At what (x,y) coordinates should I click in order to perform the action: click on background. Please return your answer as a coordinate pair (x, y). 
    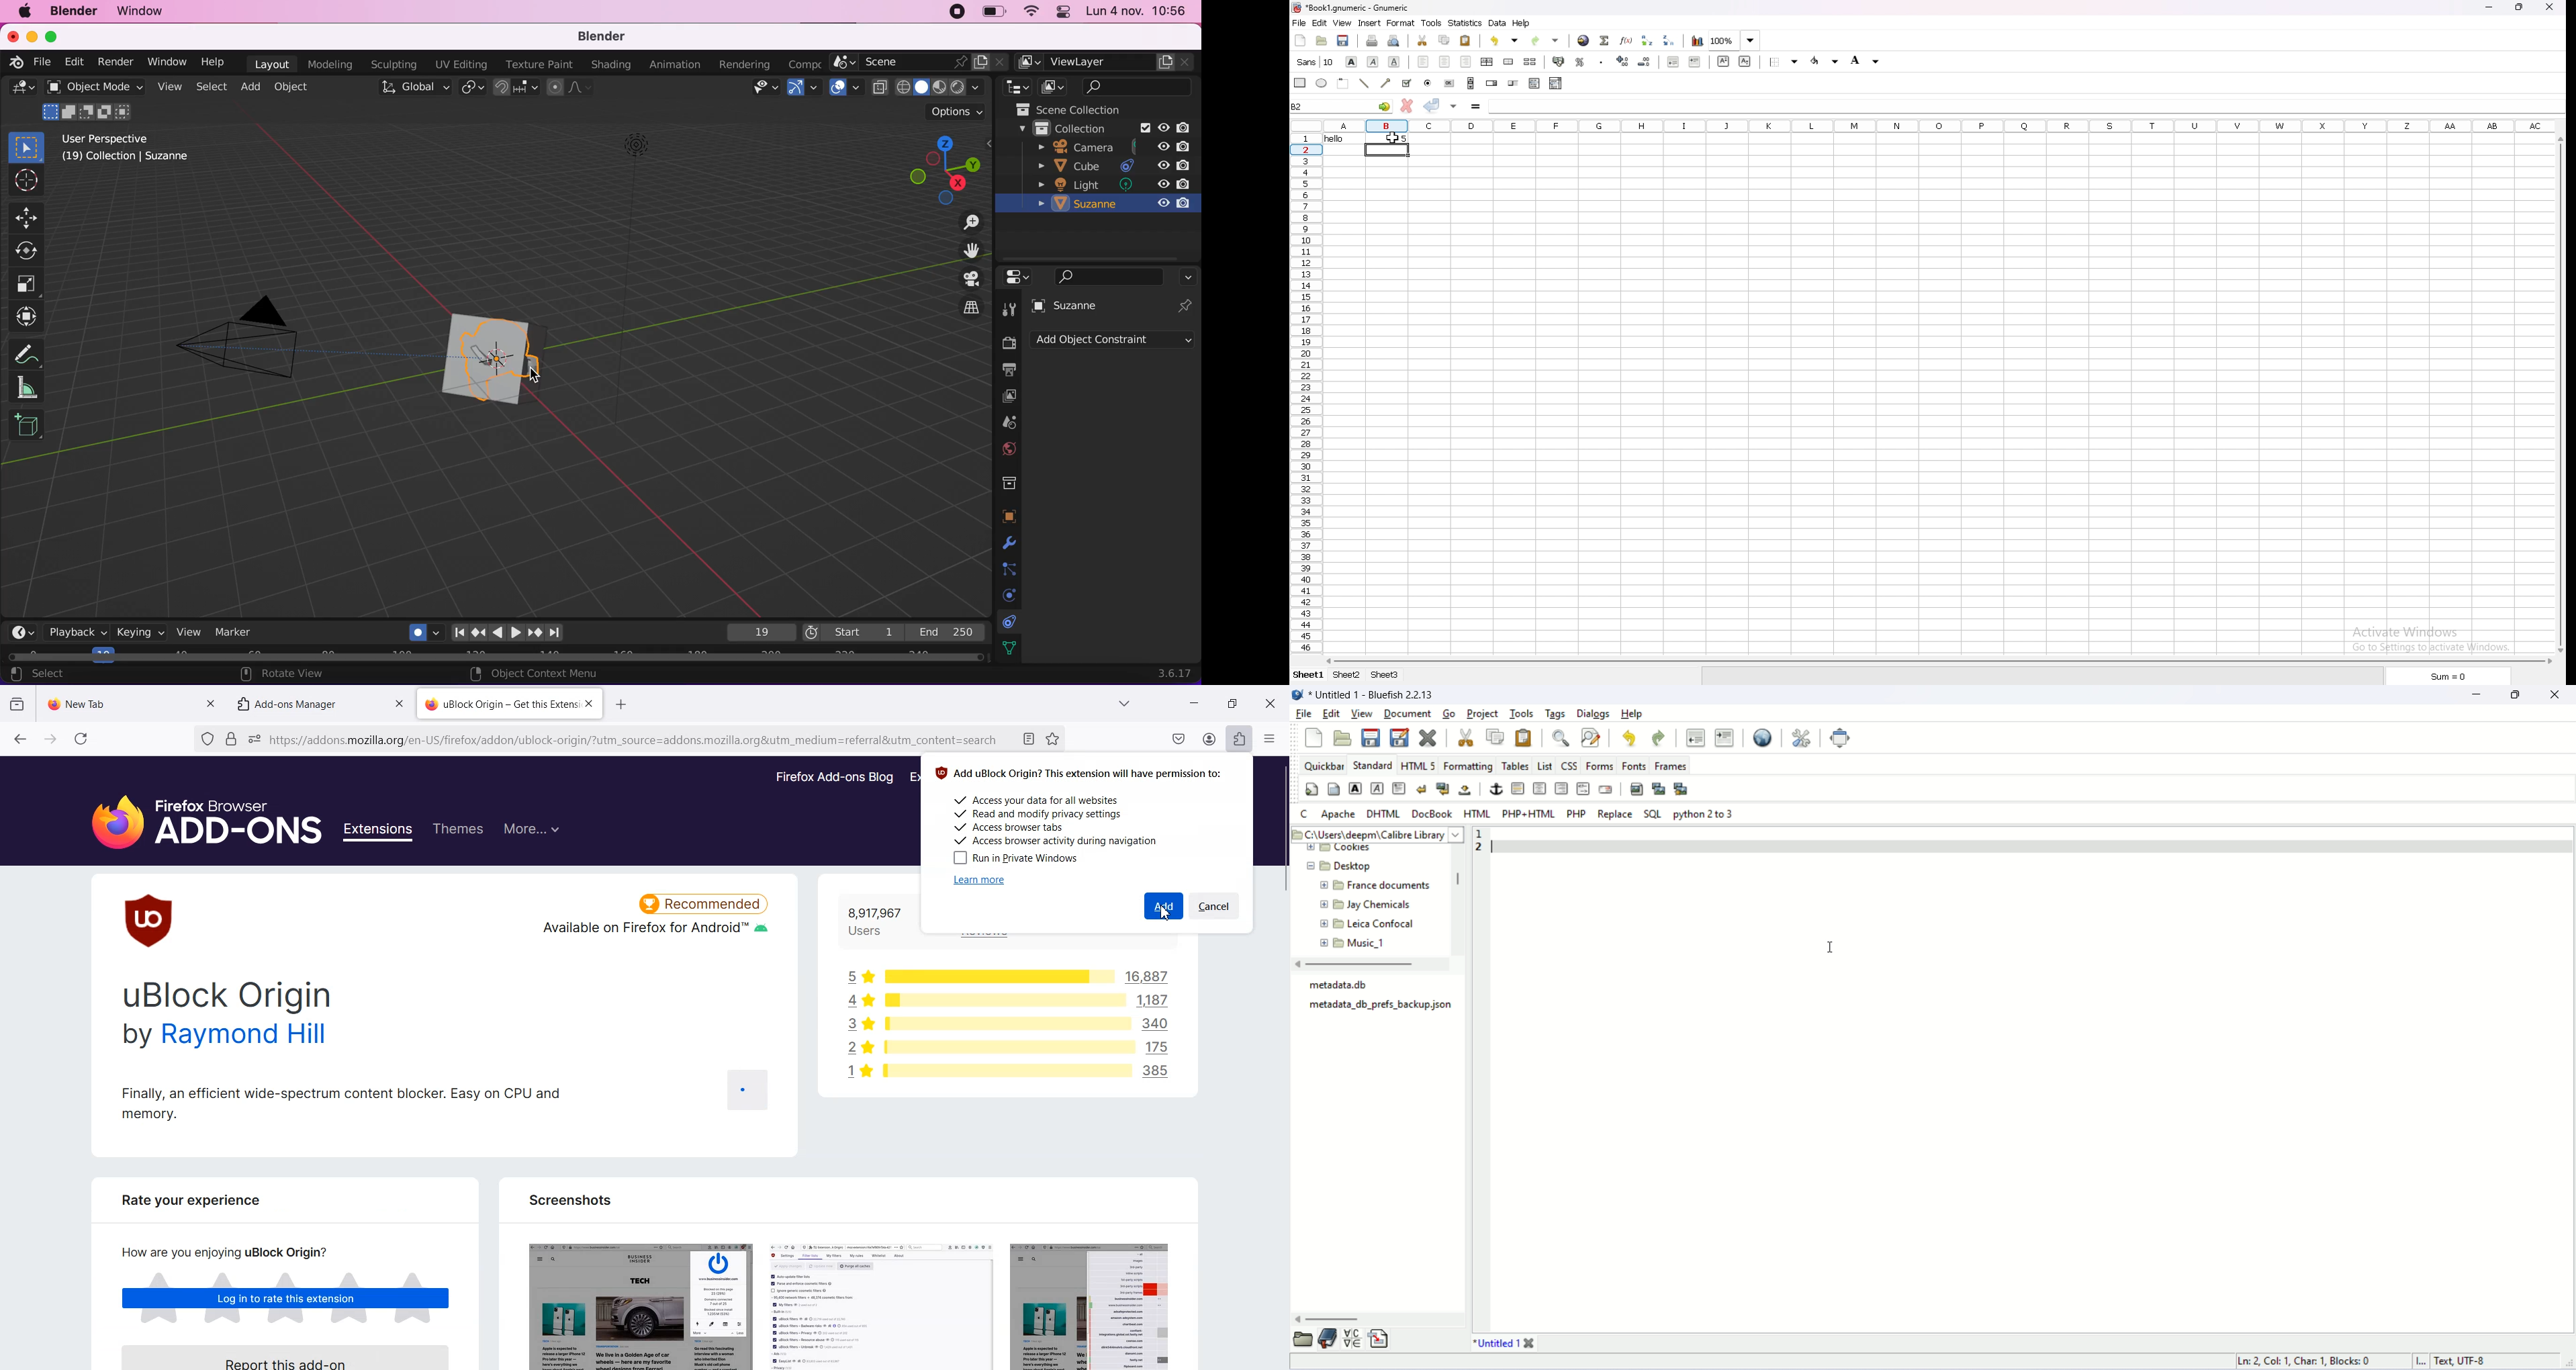
    Looking at the image, I should click on (1785, 61).